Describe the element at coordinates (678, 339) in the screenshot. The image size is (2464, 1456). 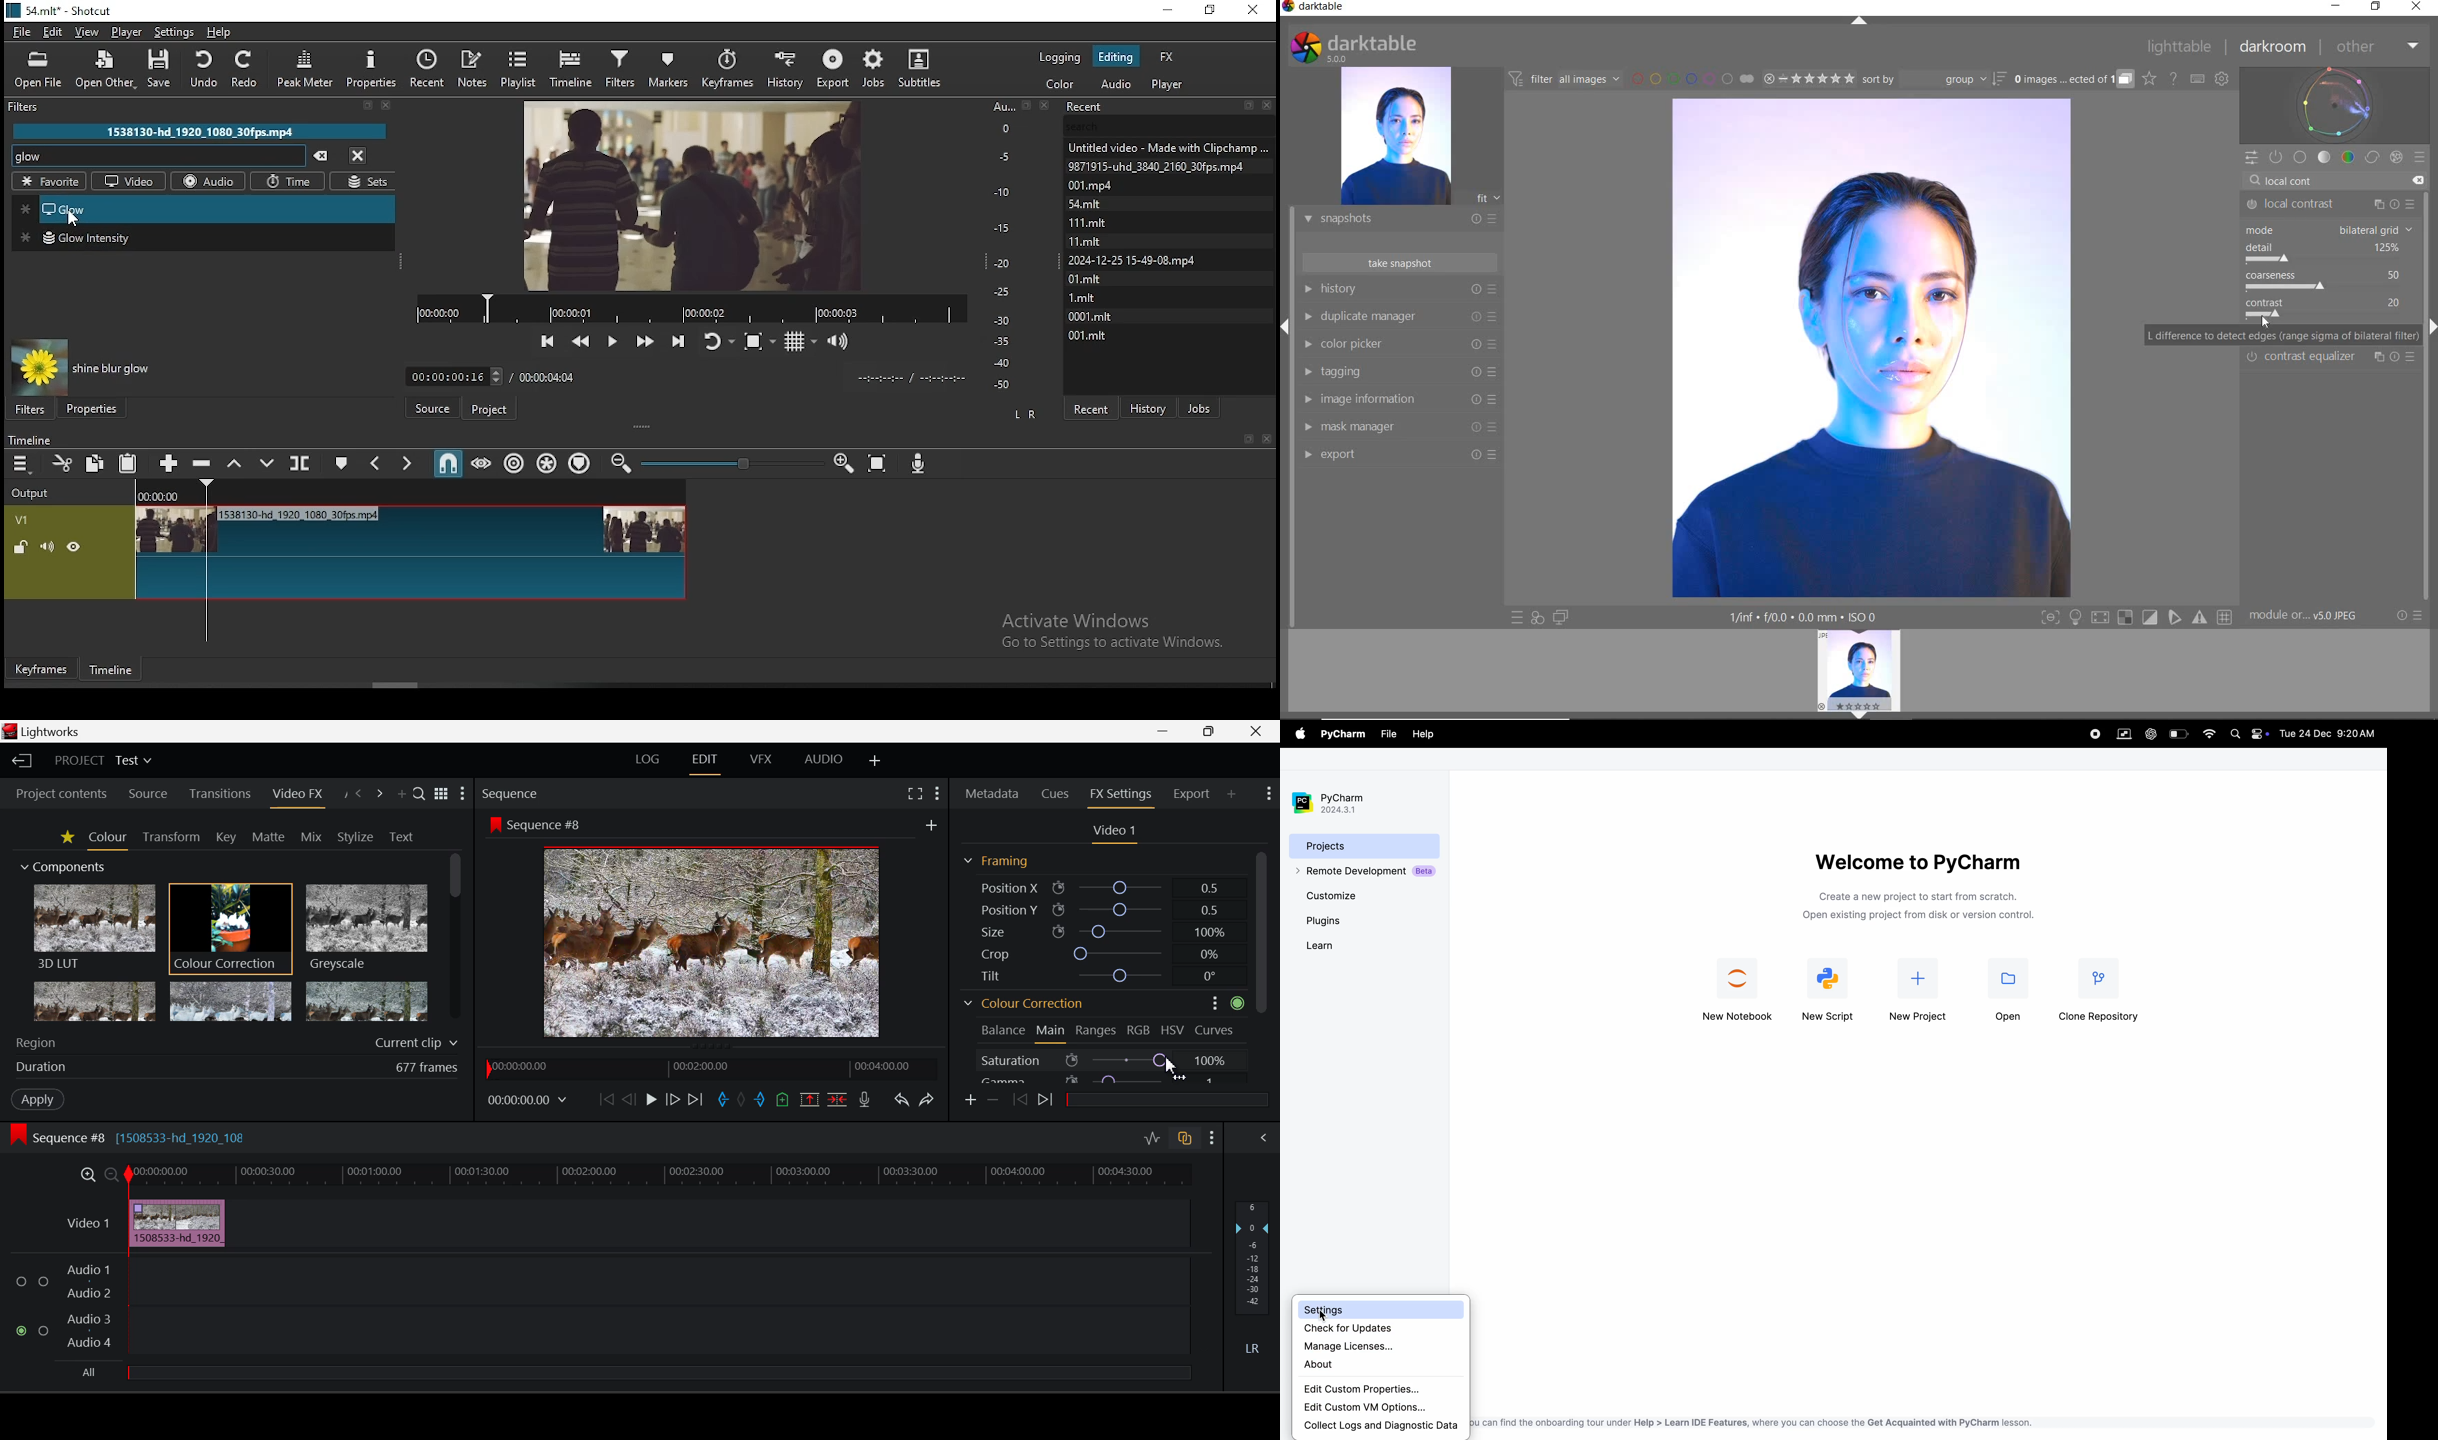
I see `skip to the next point` at that location.